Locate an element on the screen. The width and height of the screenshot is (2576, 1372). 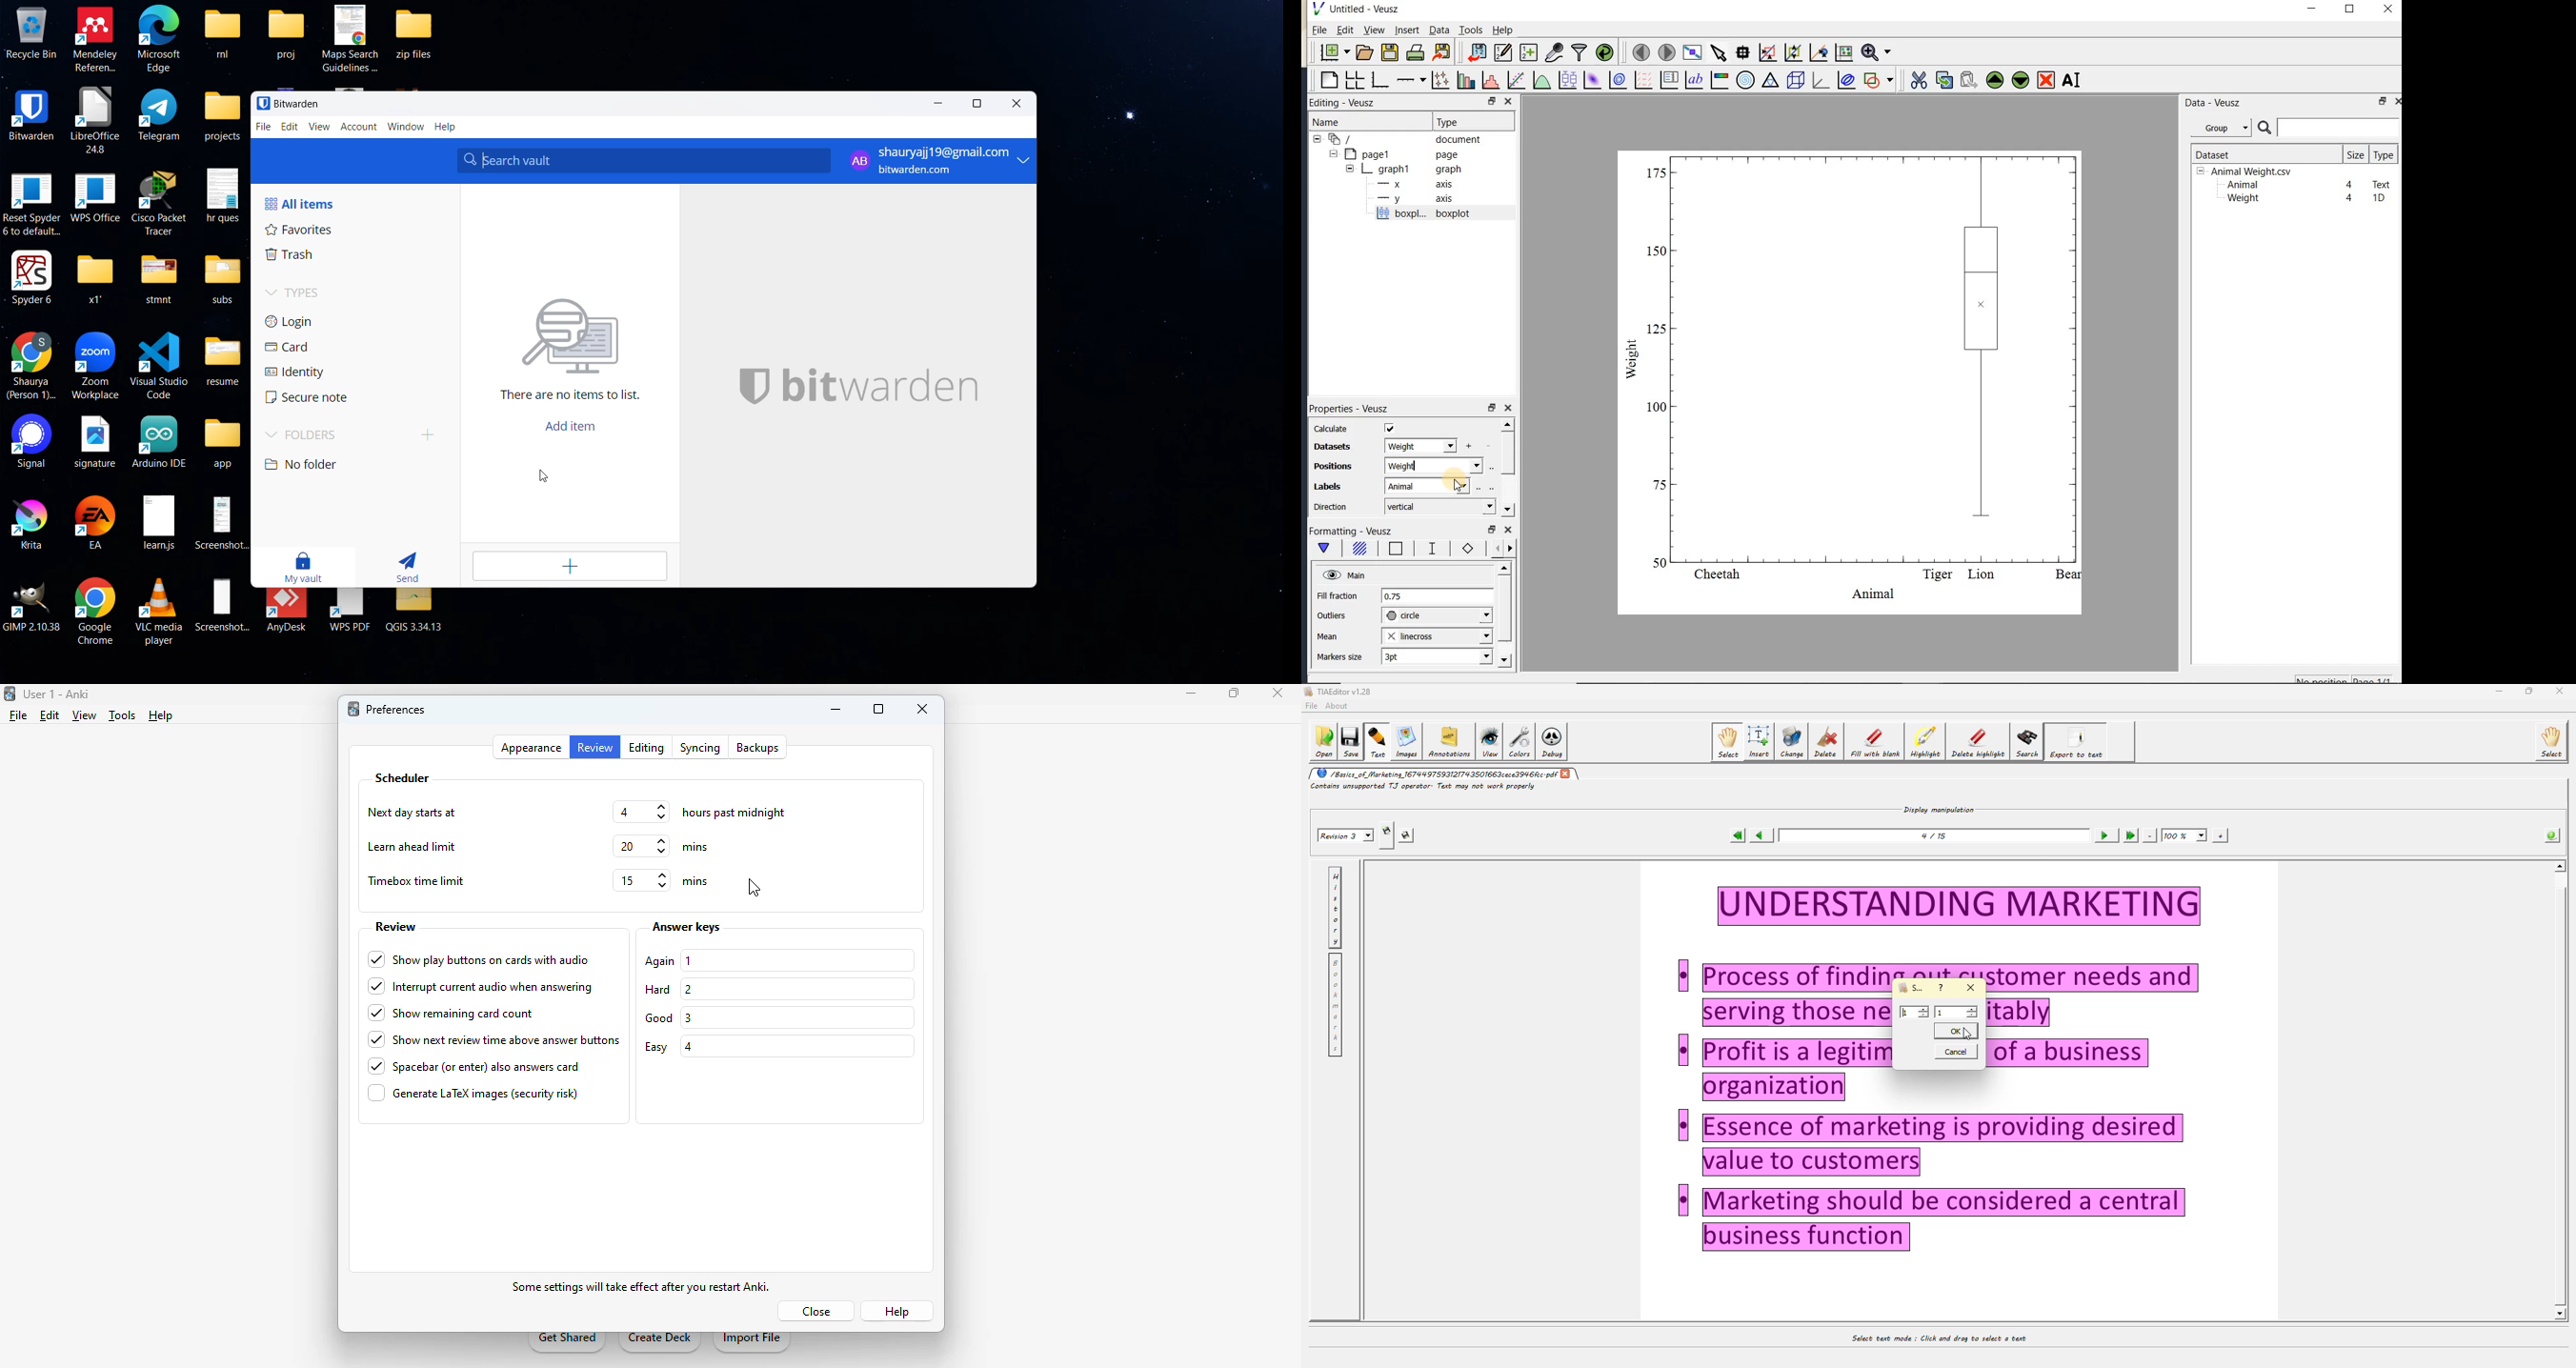
hours past midnight is located at coordinates (734, 813).